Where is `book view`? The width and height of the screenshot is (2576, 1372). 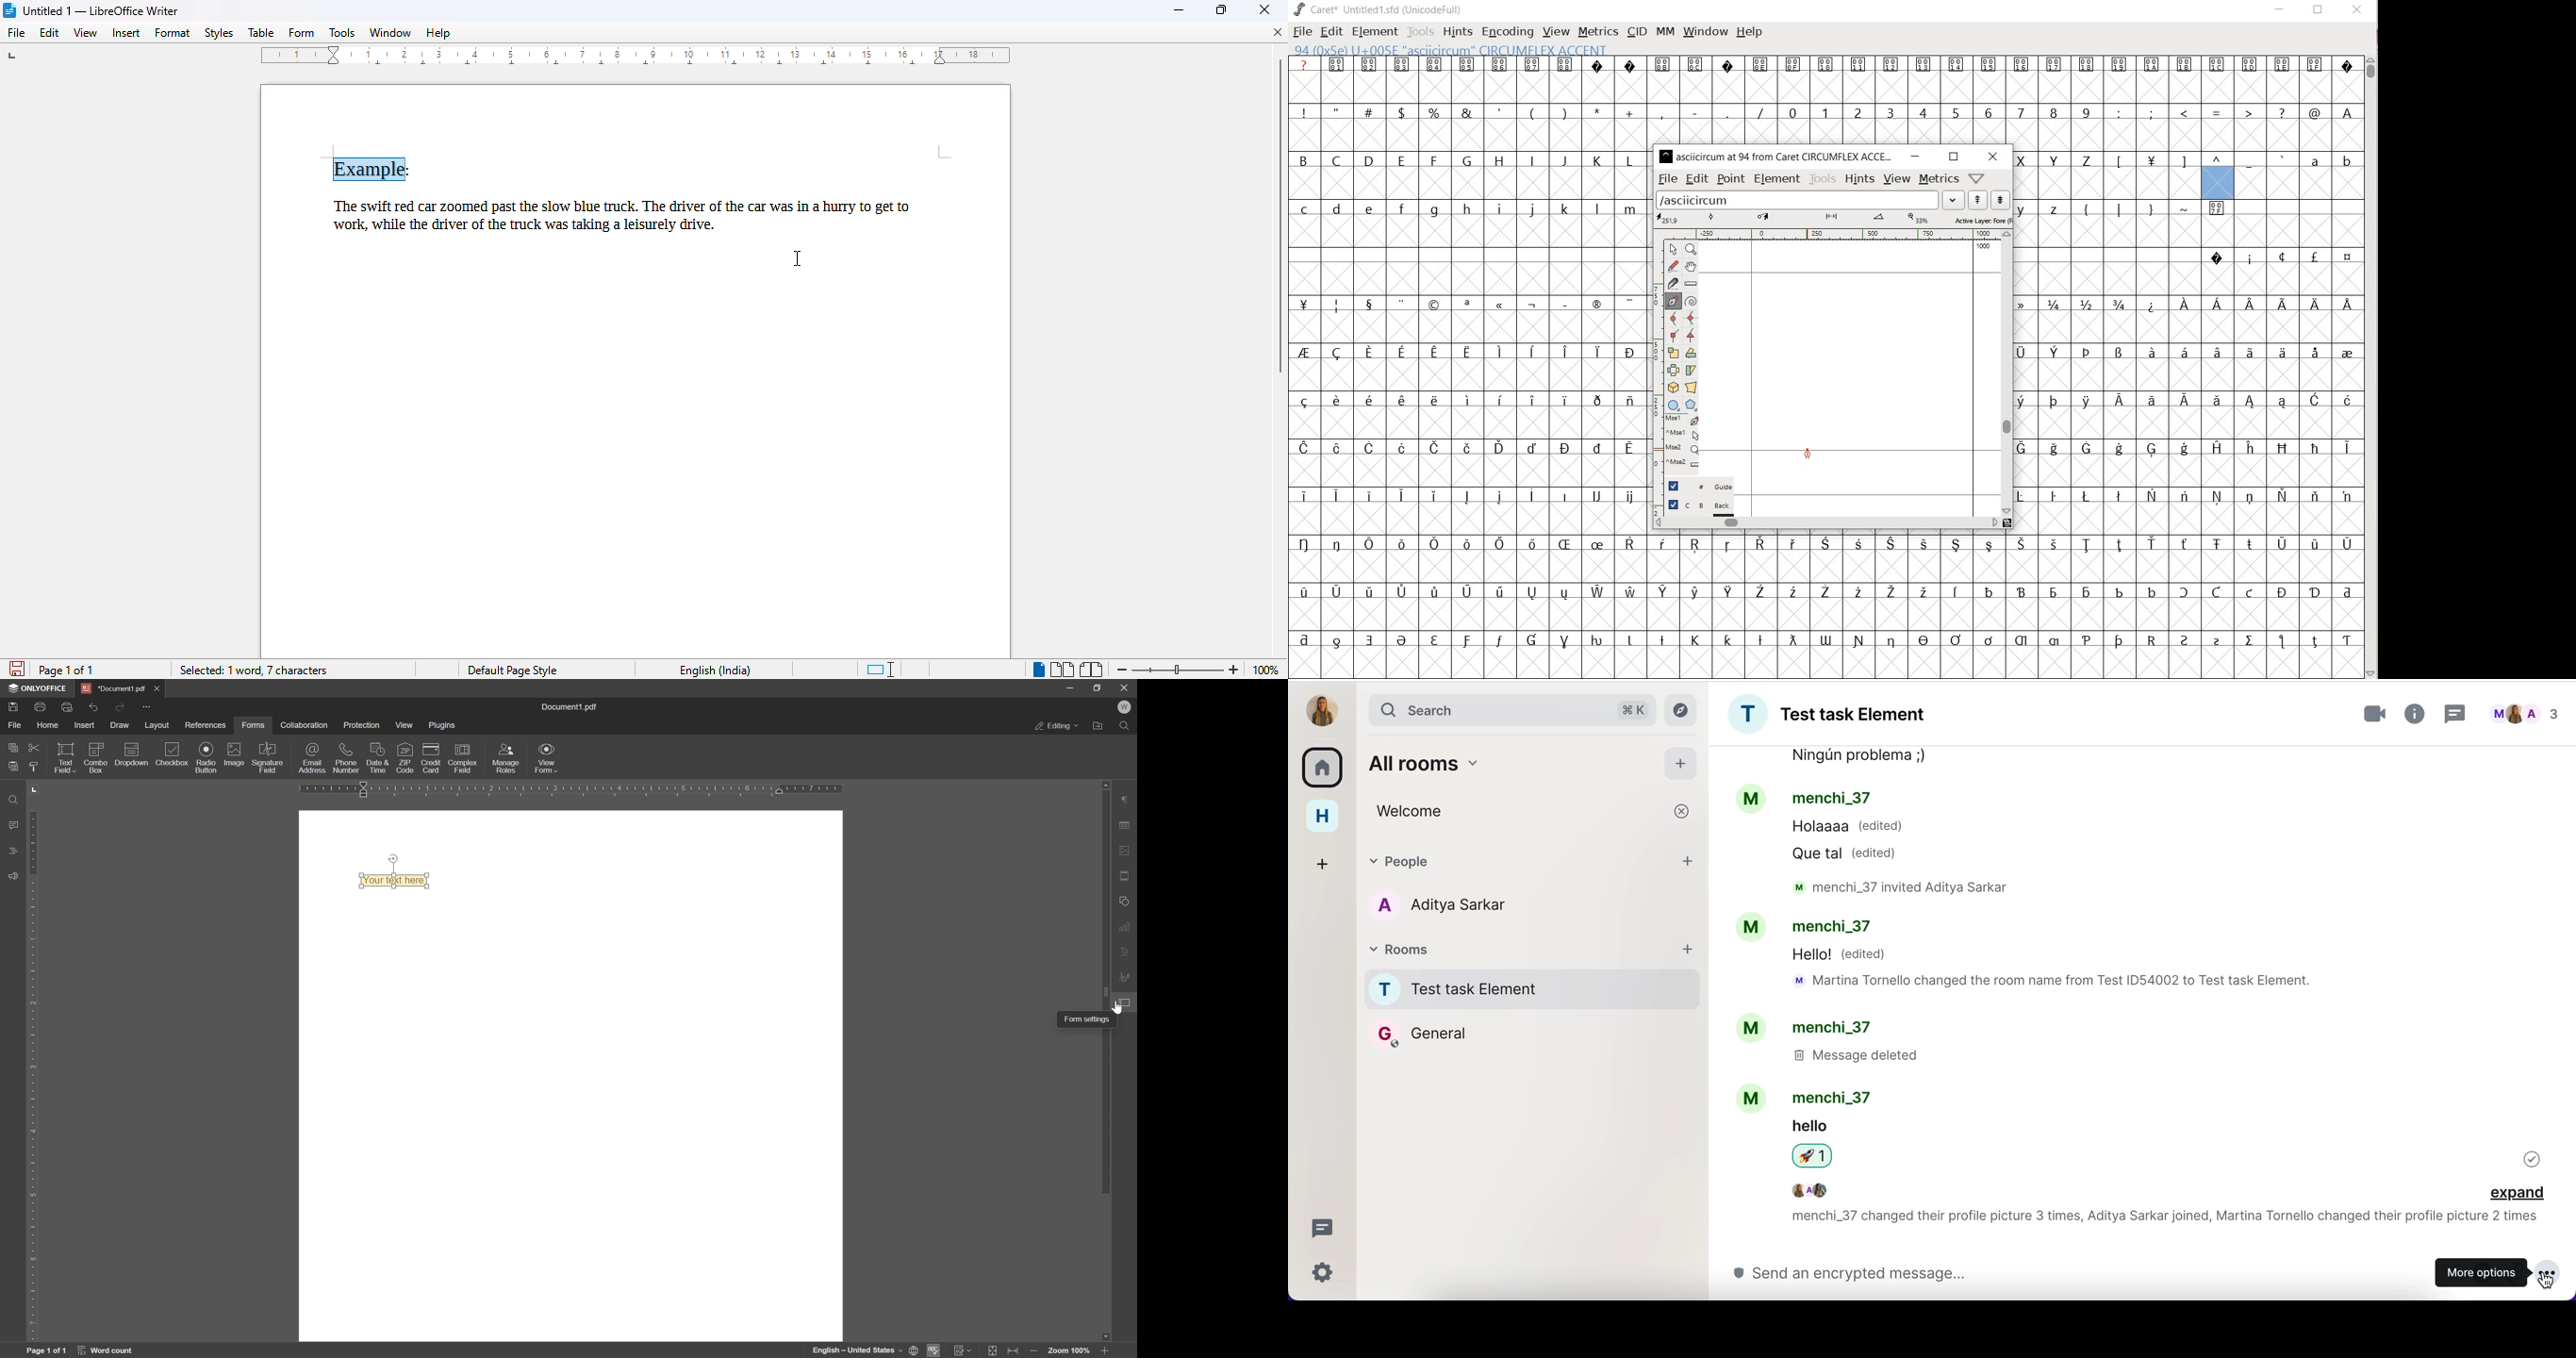
book view is located at coordinates (1092, 670).